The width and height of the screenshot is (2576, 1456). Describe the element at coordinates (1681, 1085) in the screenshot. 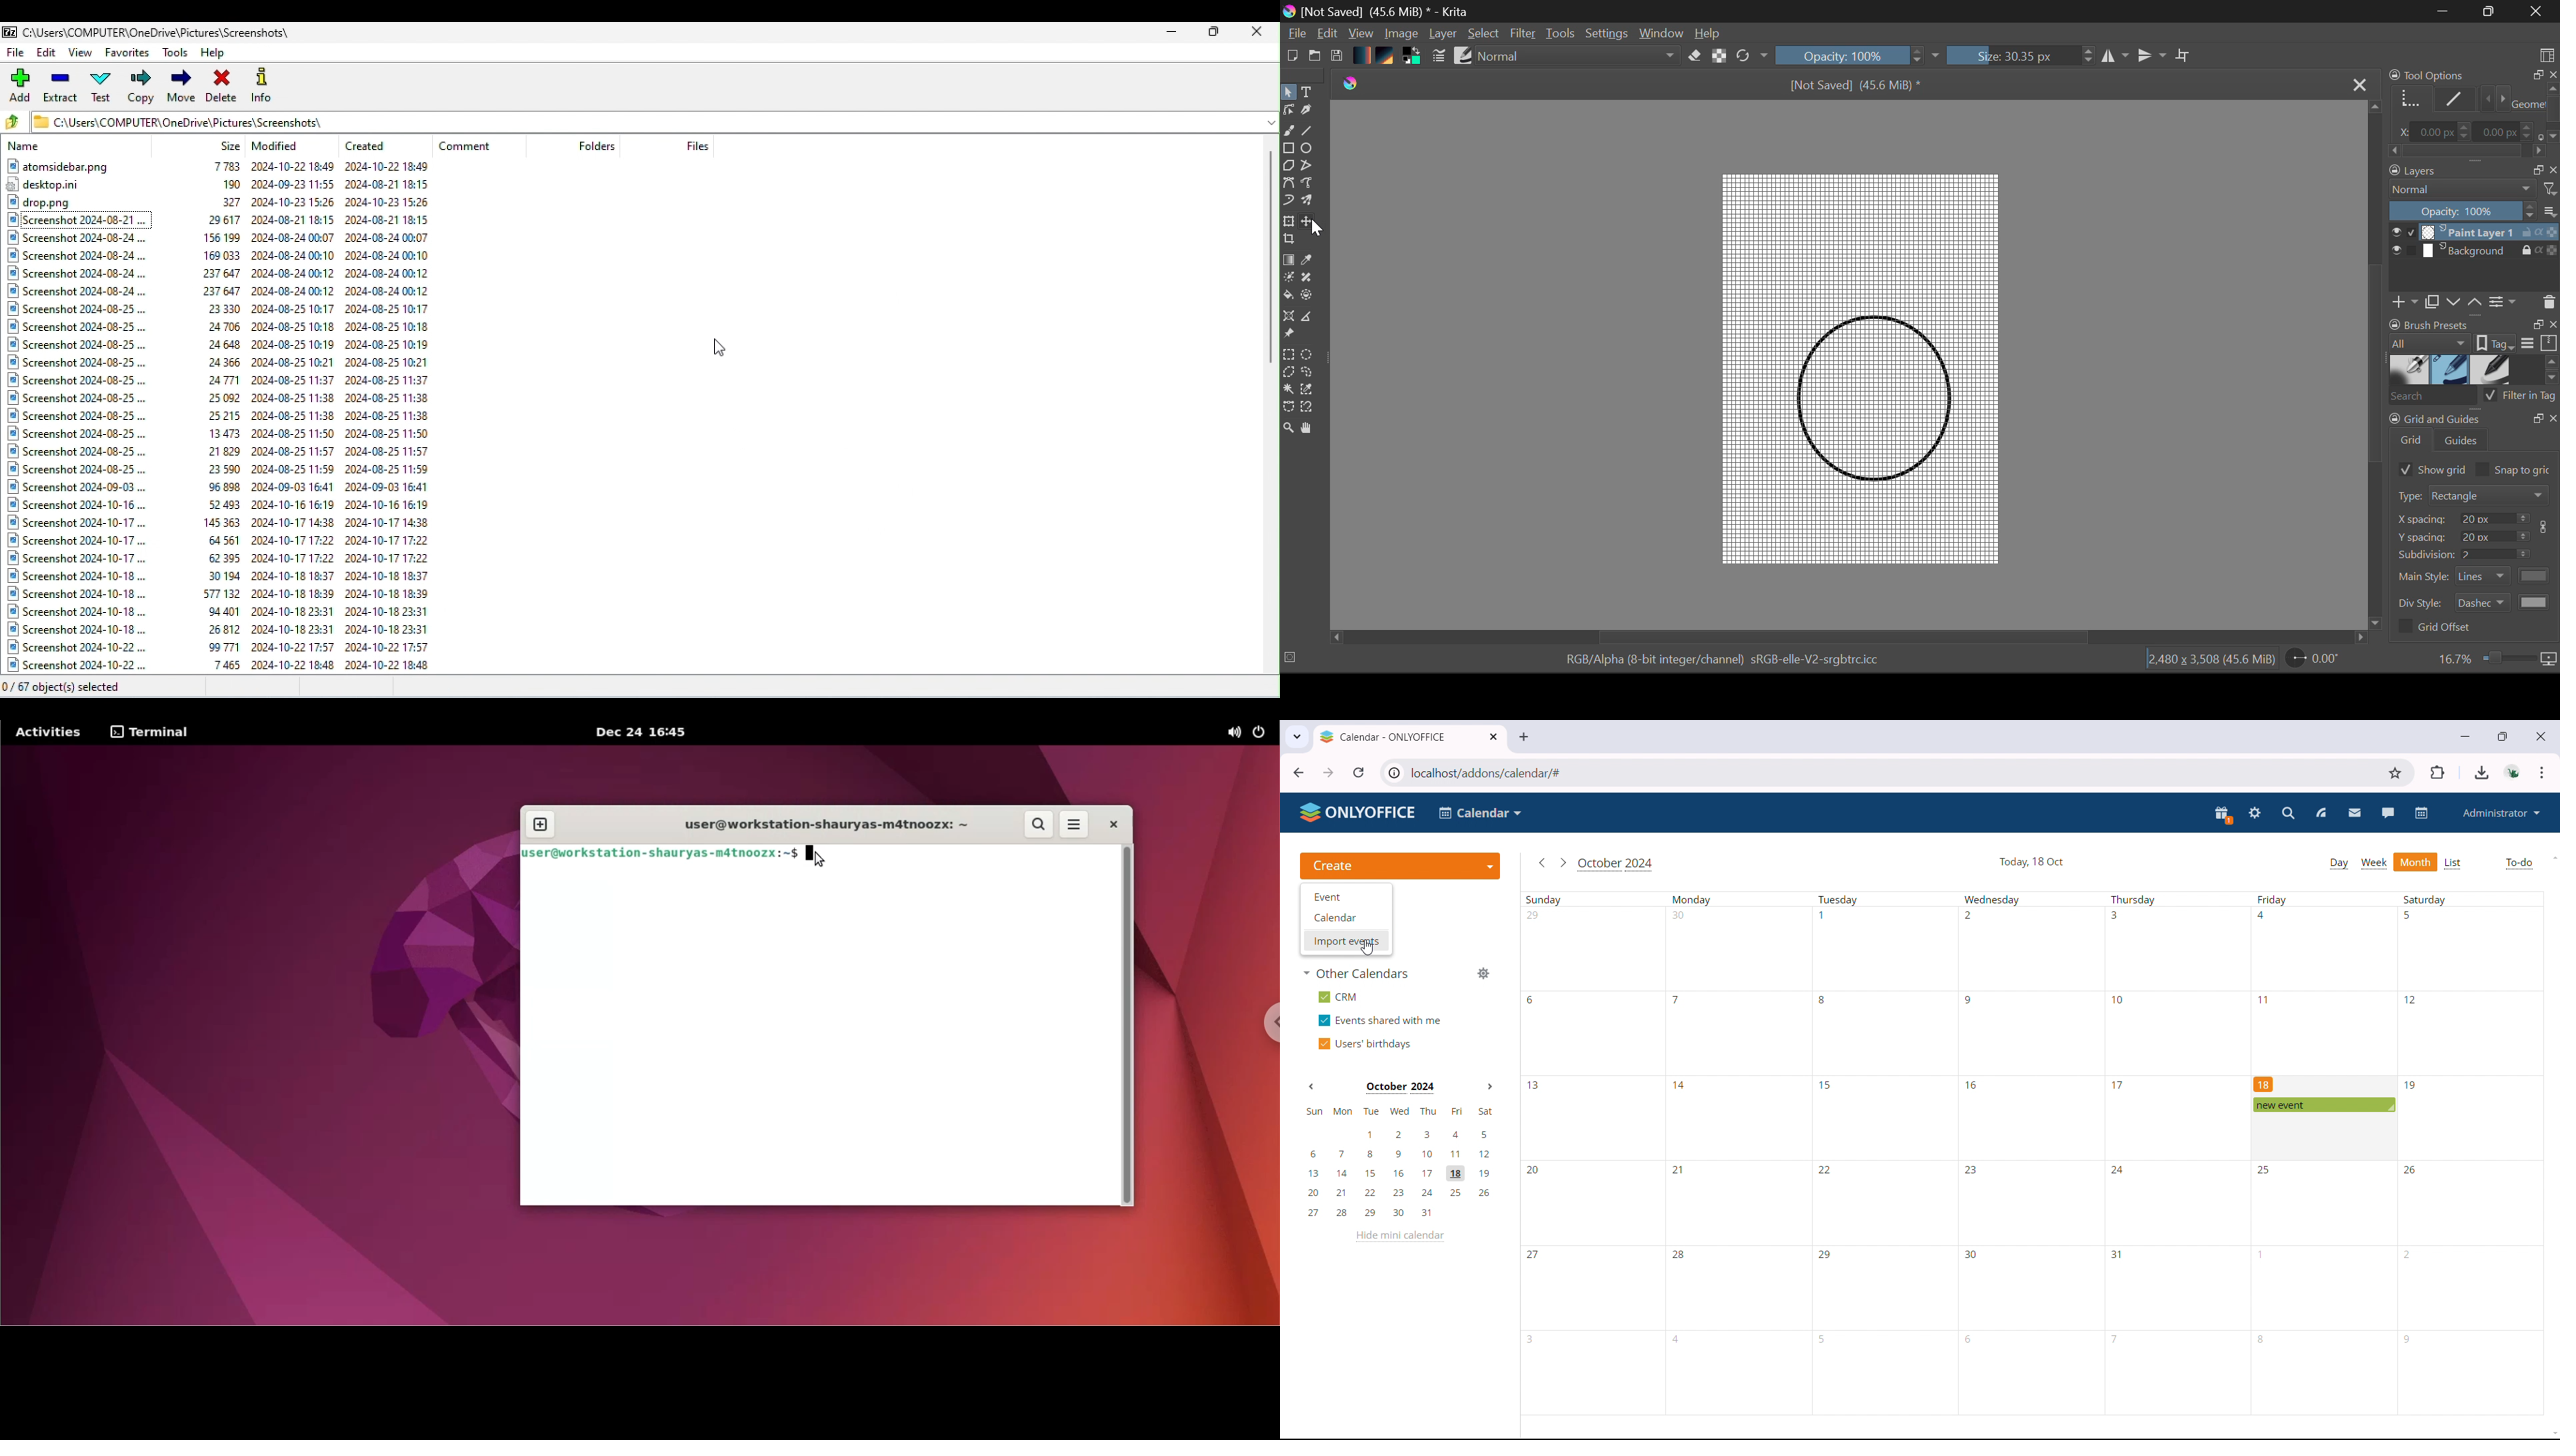

I see `14` at that location.